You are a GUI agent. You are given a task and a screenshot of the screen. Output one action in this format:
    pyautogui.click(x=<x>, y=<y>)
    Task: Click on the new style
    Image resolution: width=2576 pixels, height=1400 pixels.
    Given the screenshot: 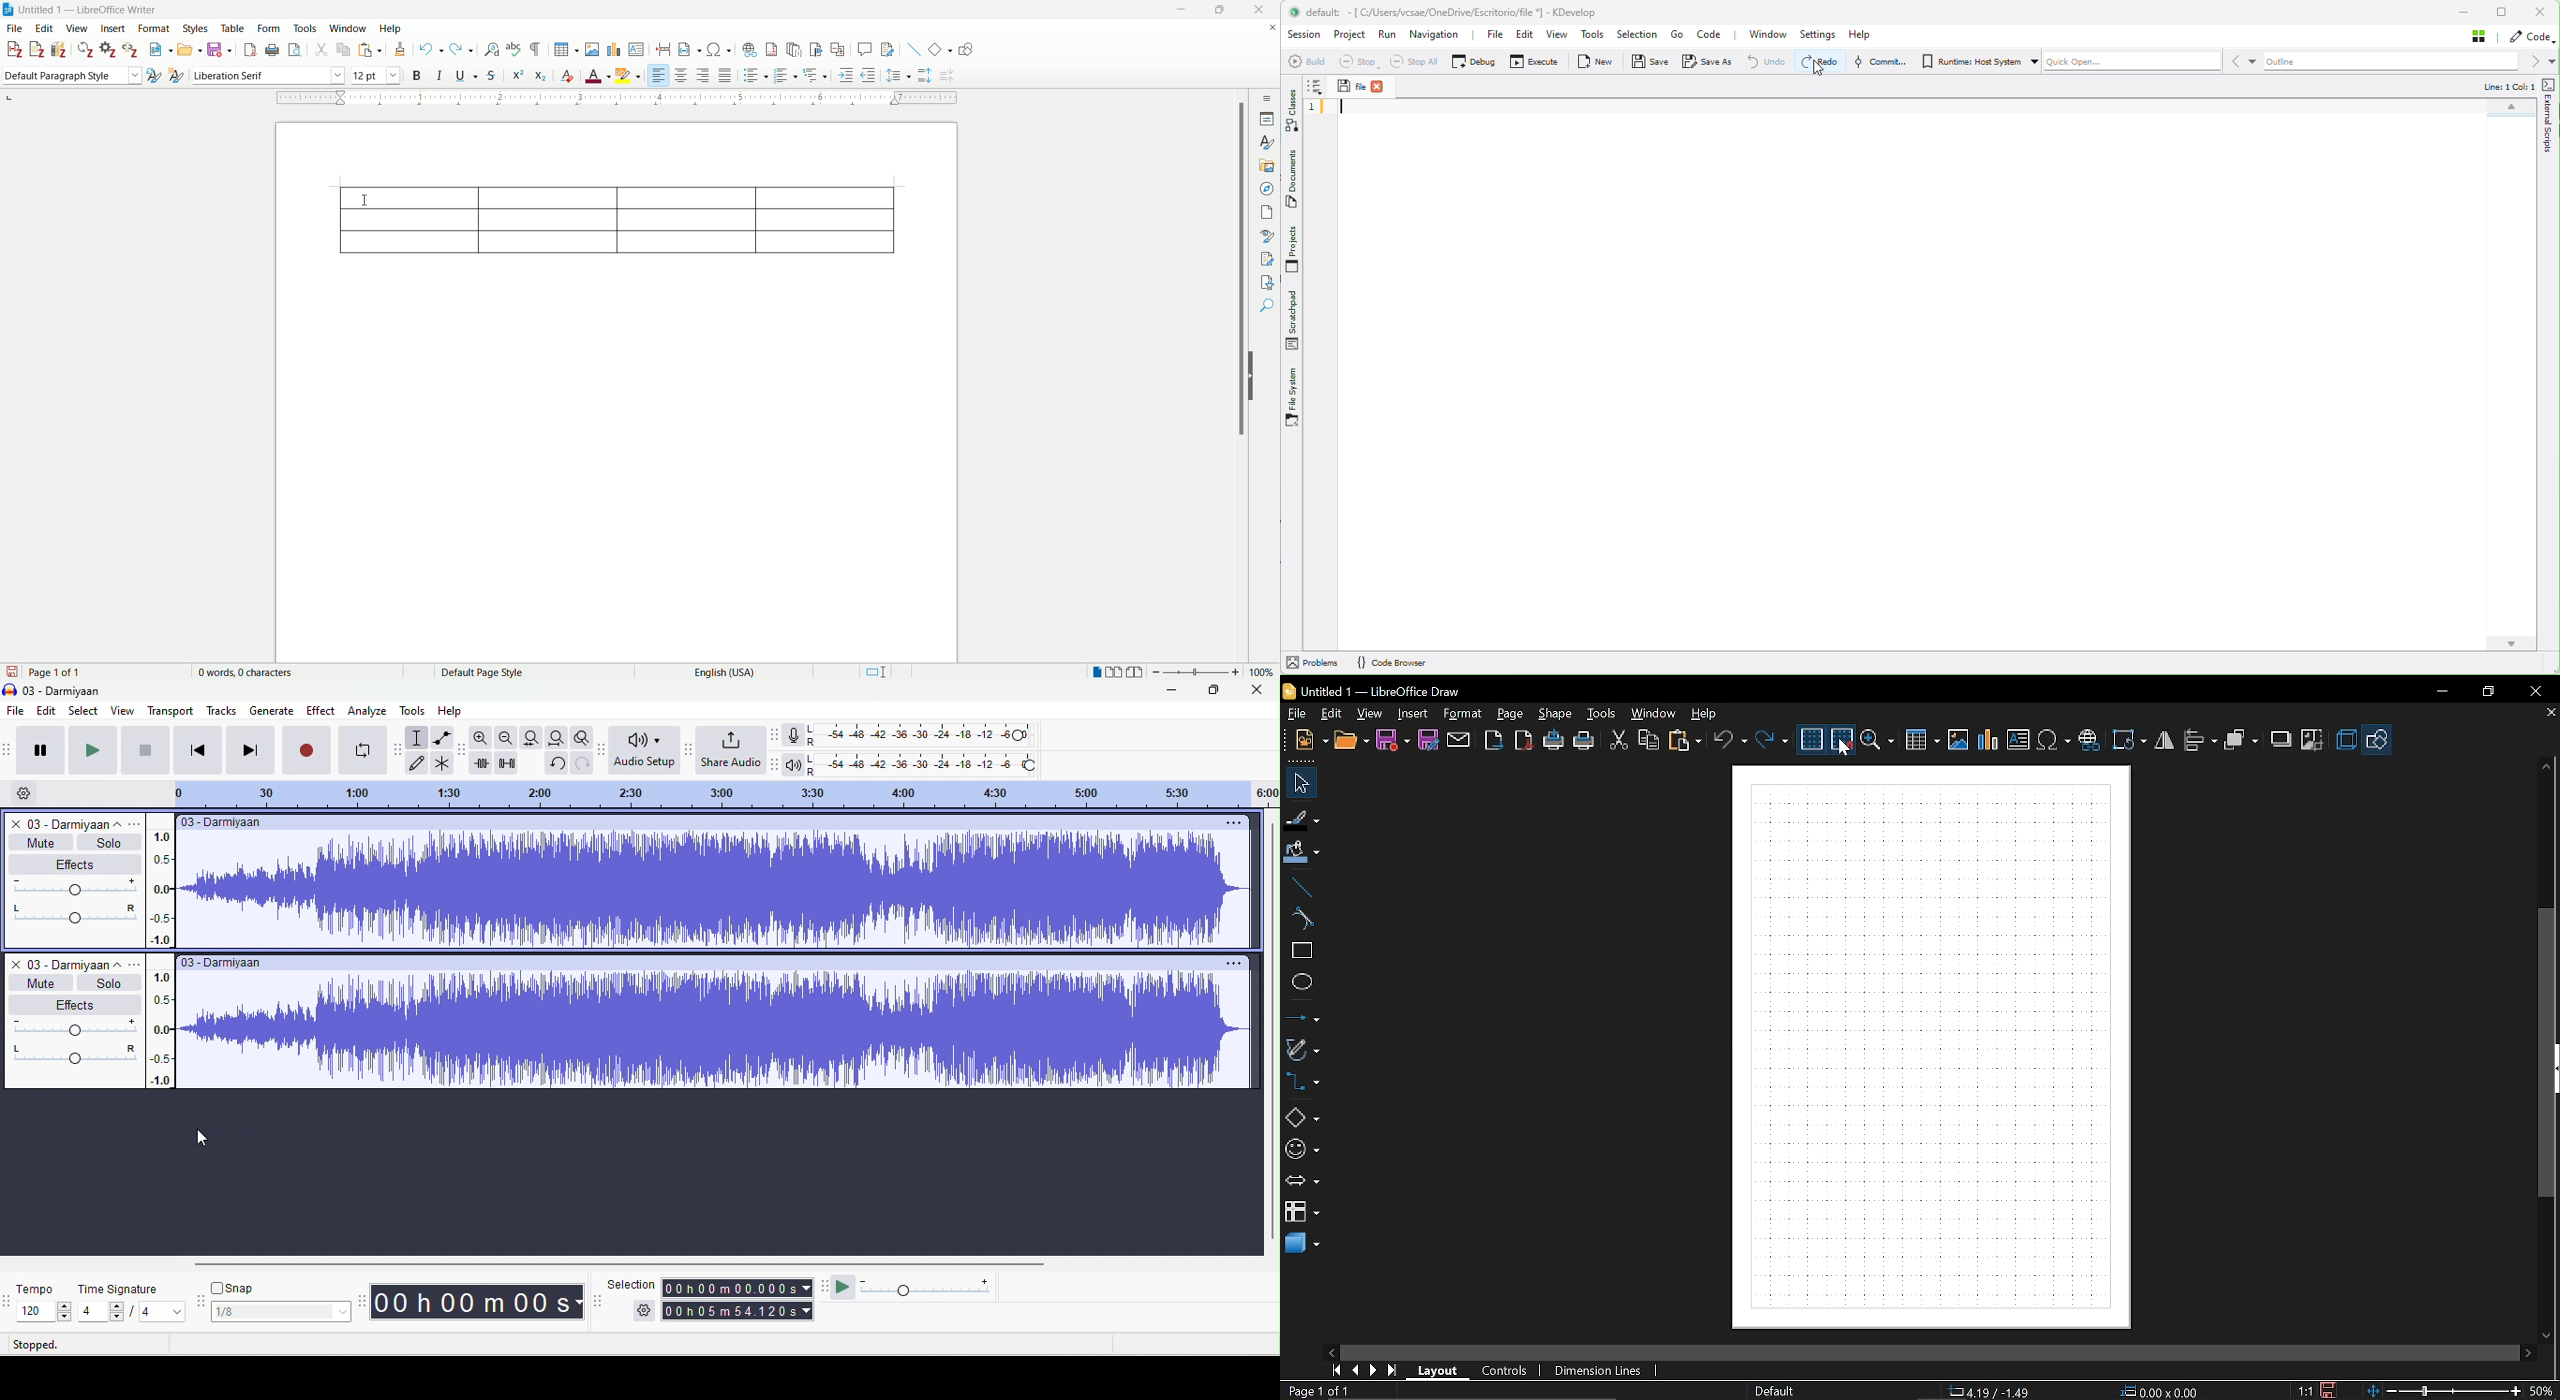 What is the action you would take?
    pyautogui.click(x=174, y=75)
    